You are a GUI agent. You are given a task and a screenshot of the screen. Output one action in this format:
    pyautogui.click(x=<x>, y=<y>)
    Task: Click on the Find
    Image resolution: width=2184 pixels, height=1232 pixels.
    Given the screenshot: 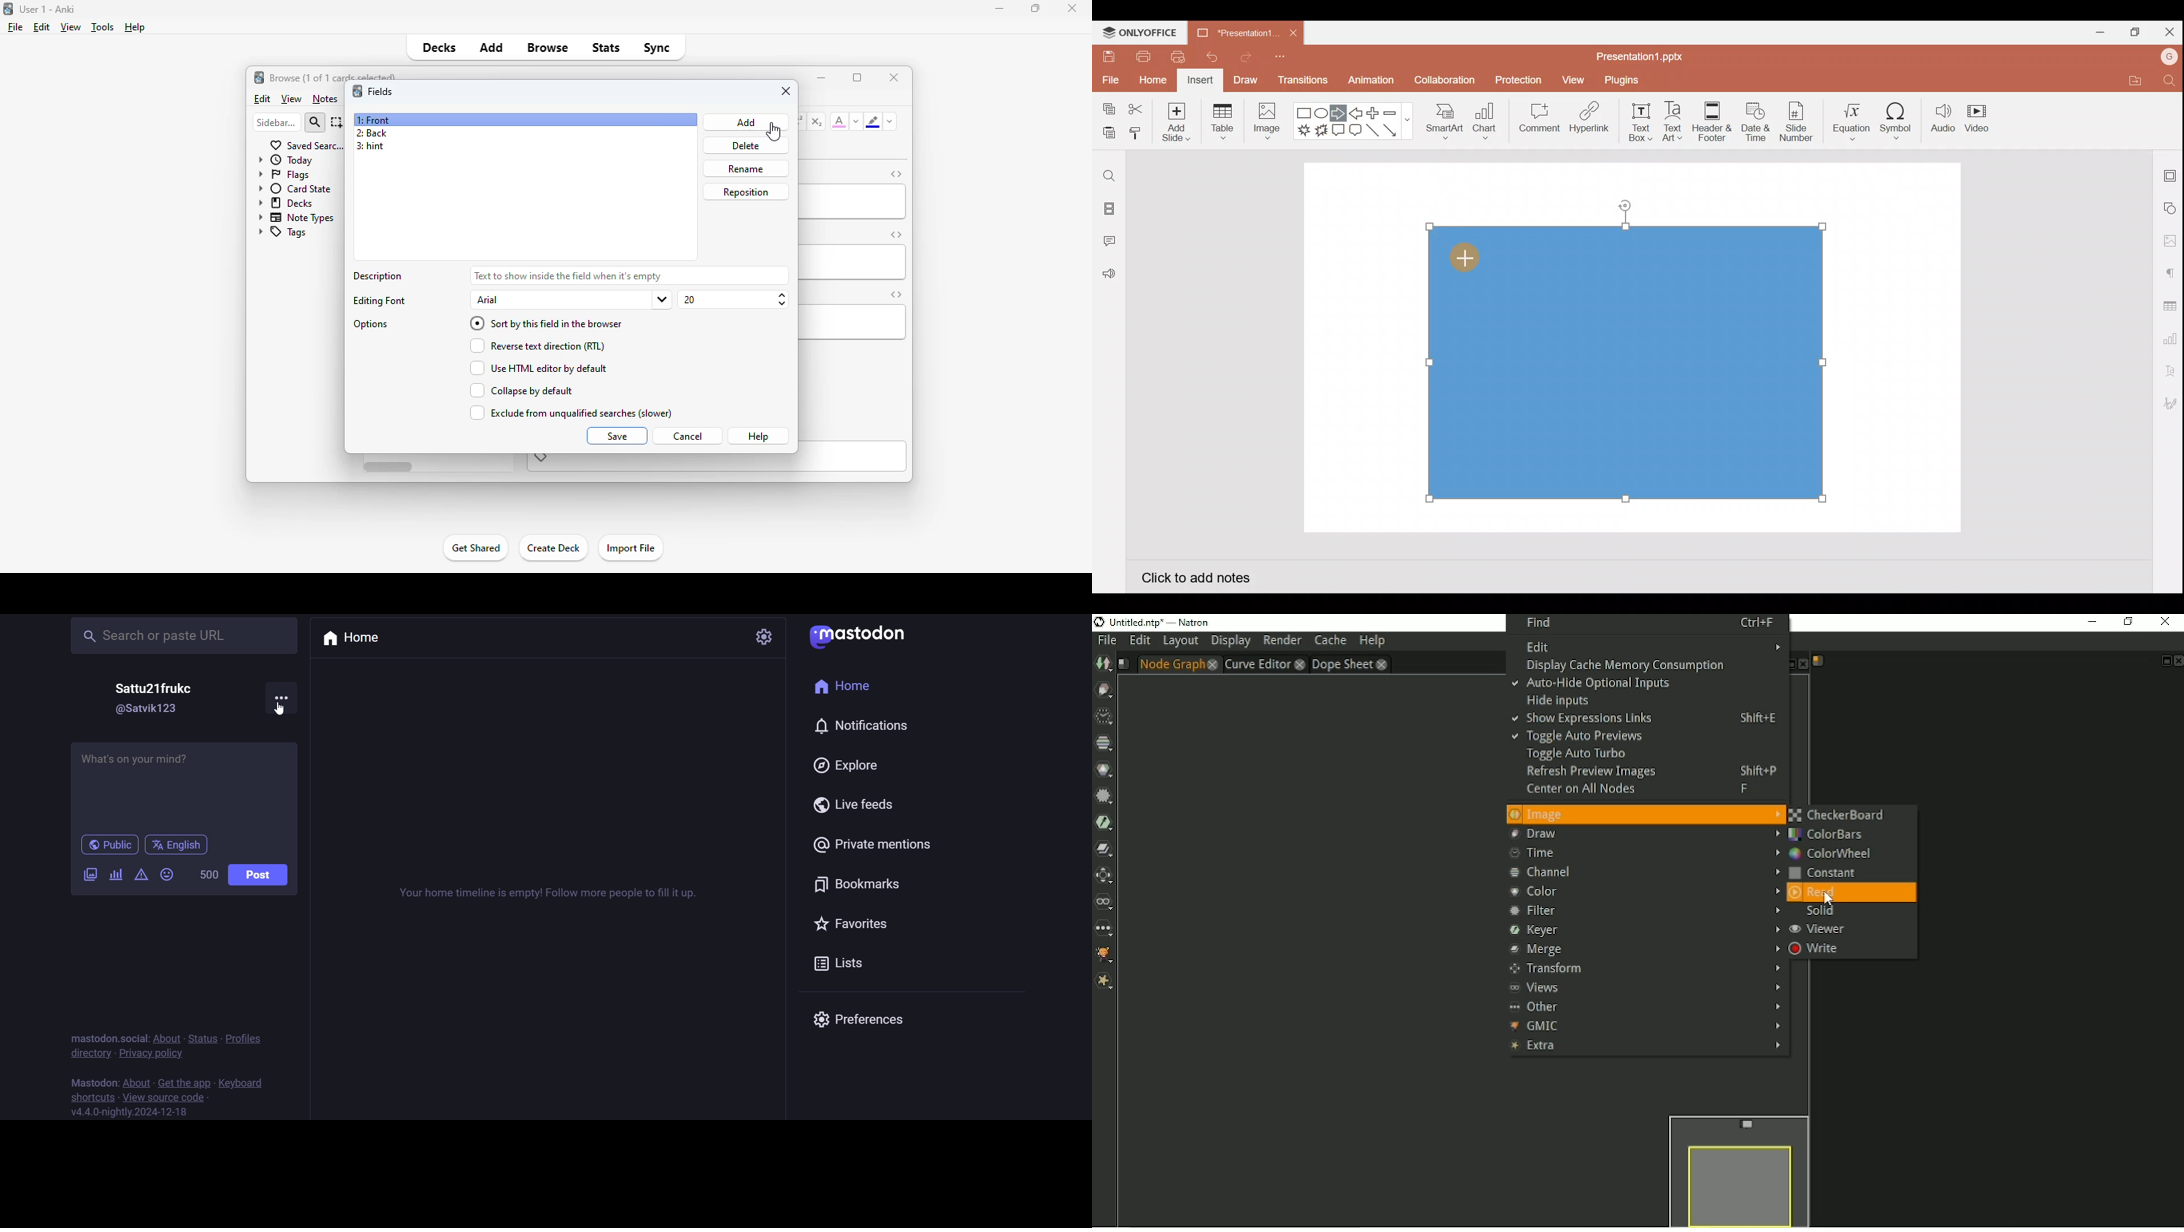 What is the action you would take?
    pyautogui.click(x=2171, y=80)
    